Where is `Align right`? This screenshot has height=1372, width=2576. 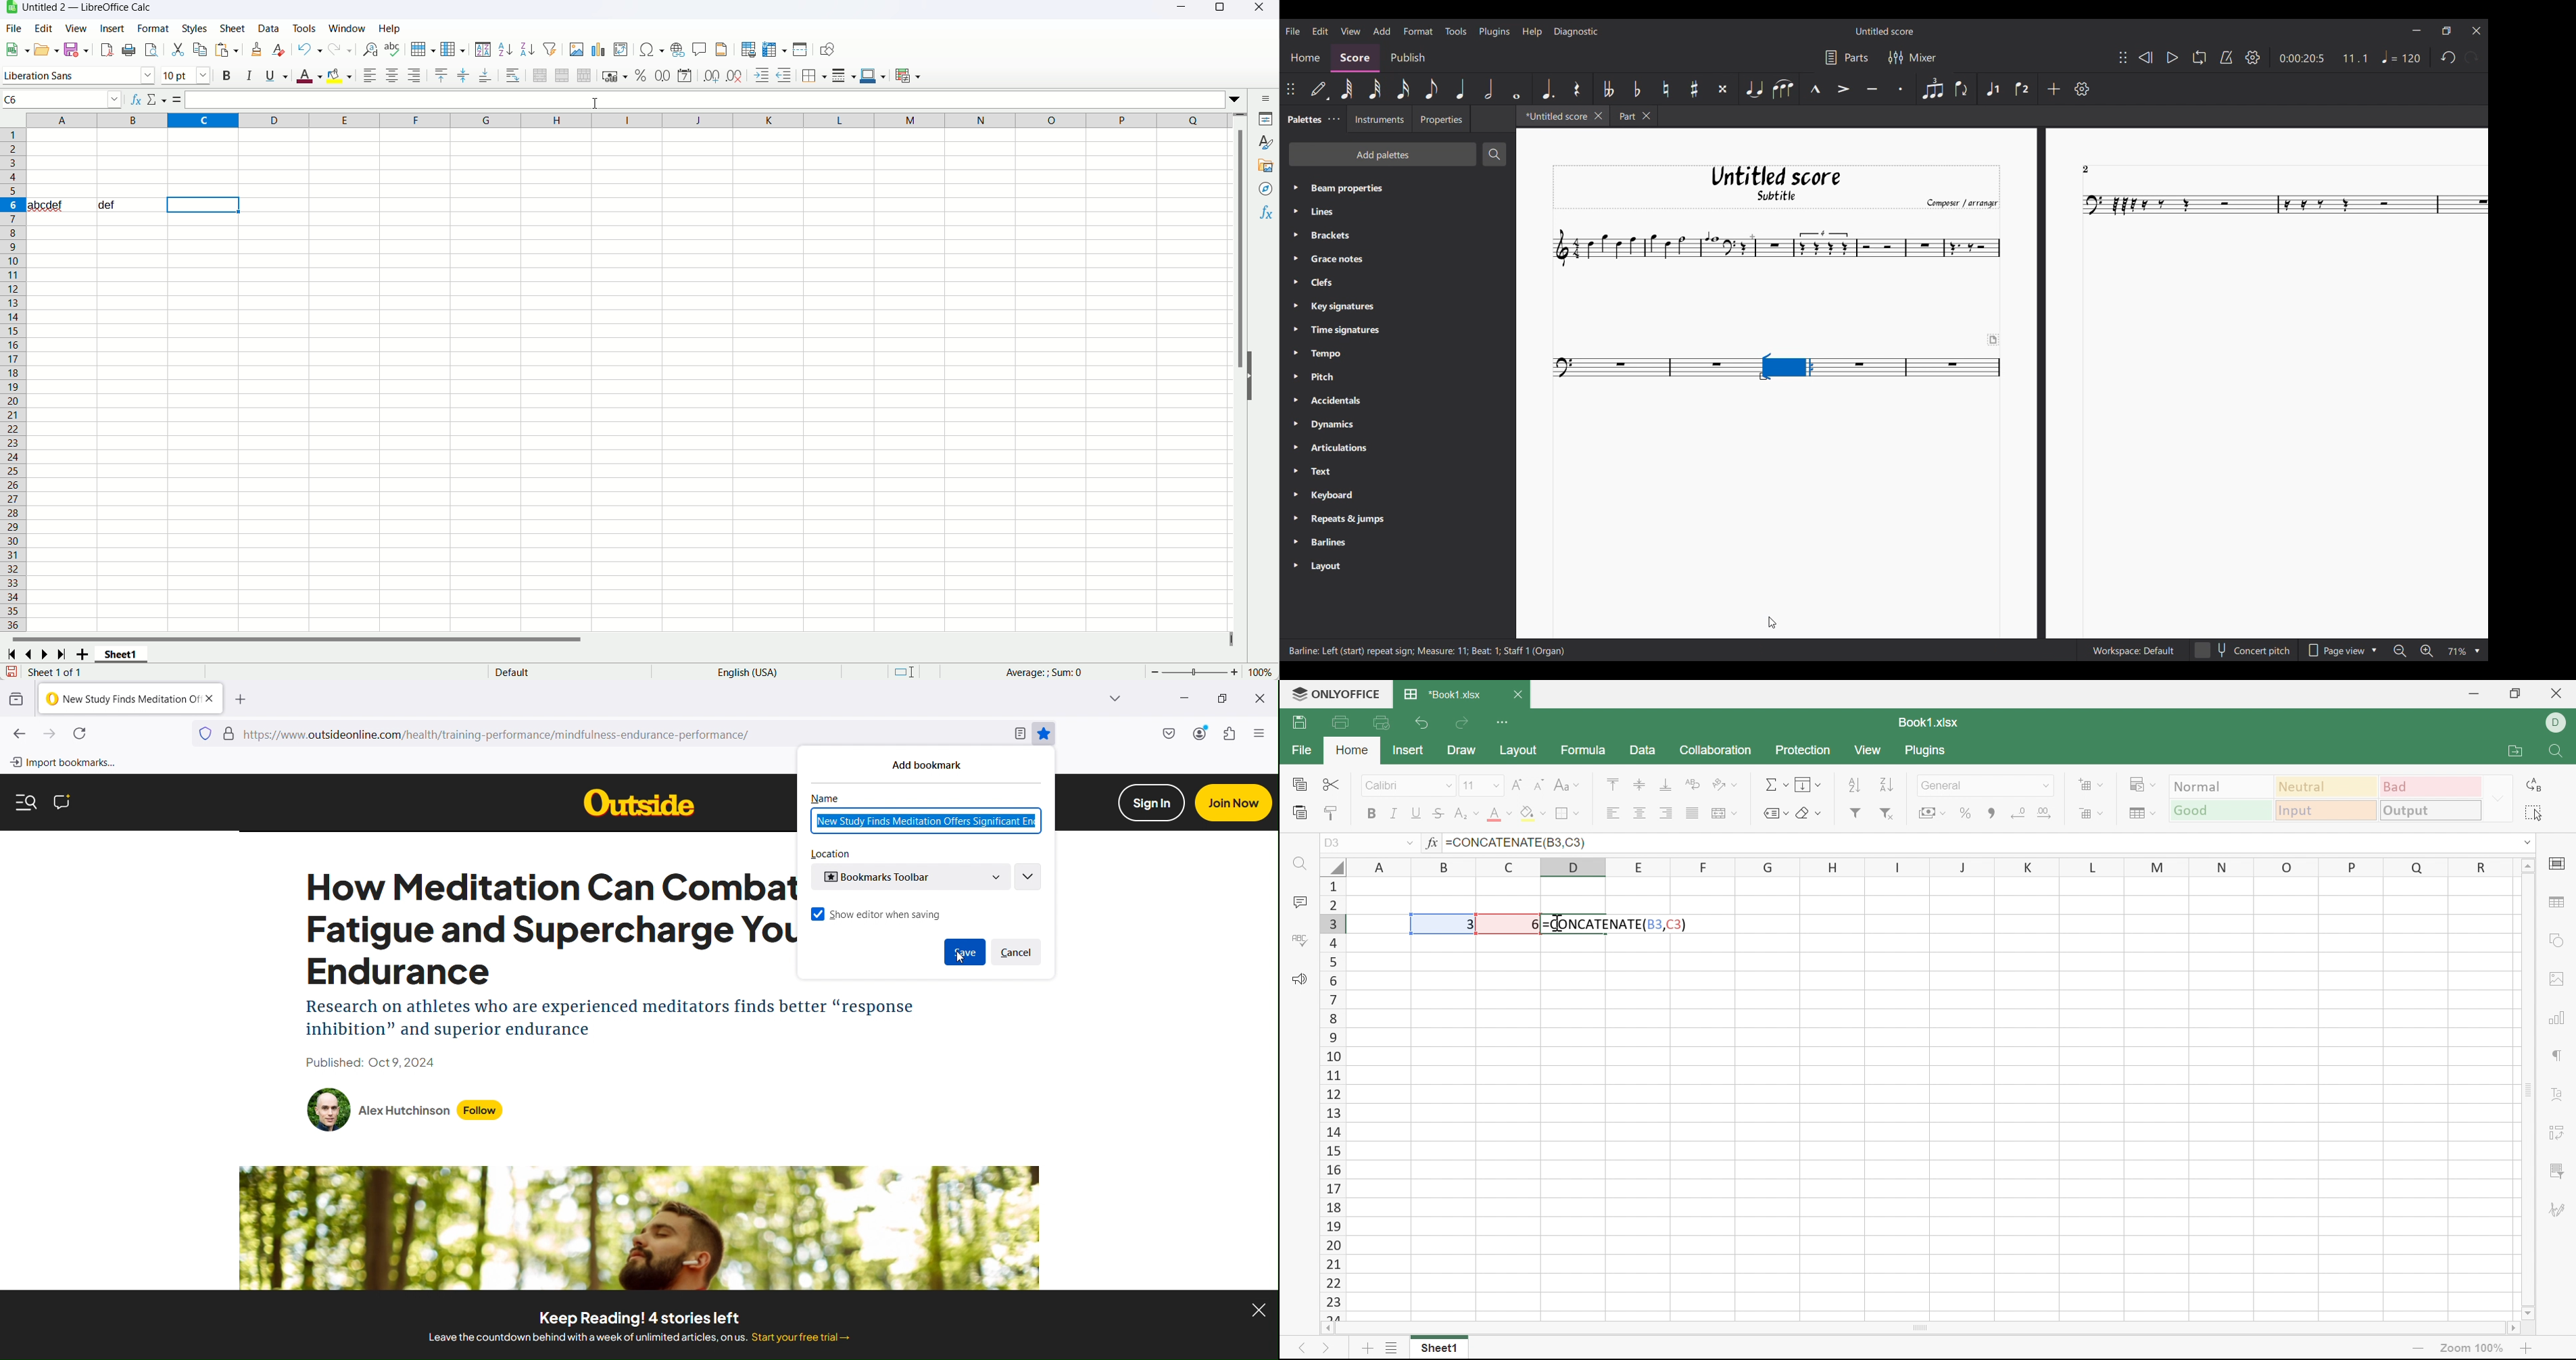 Align right is located at coordinates (1665, 813).